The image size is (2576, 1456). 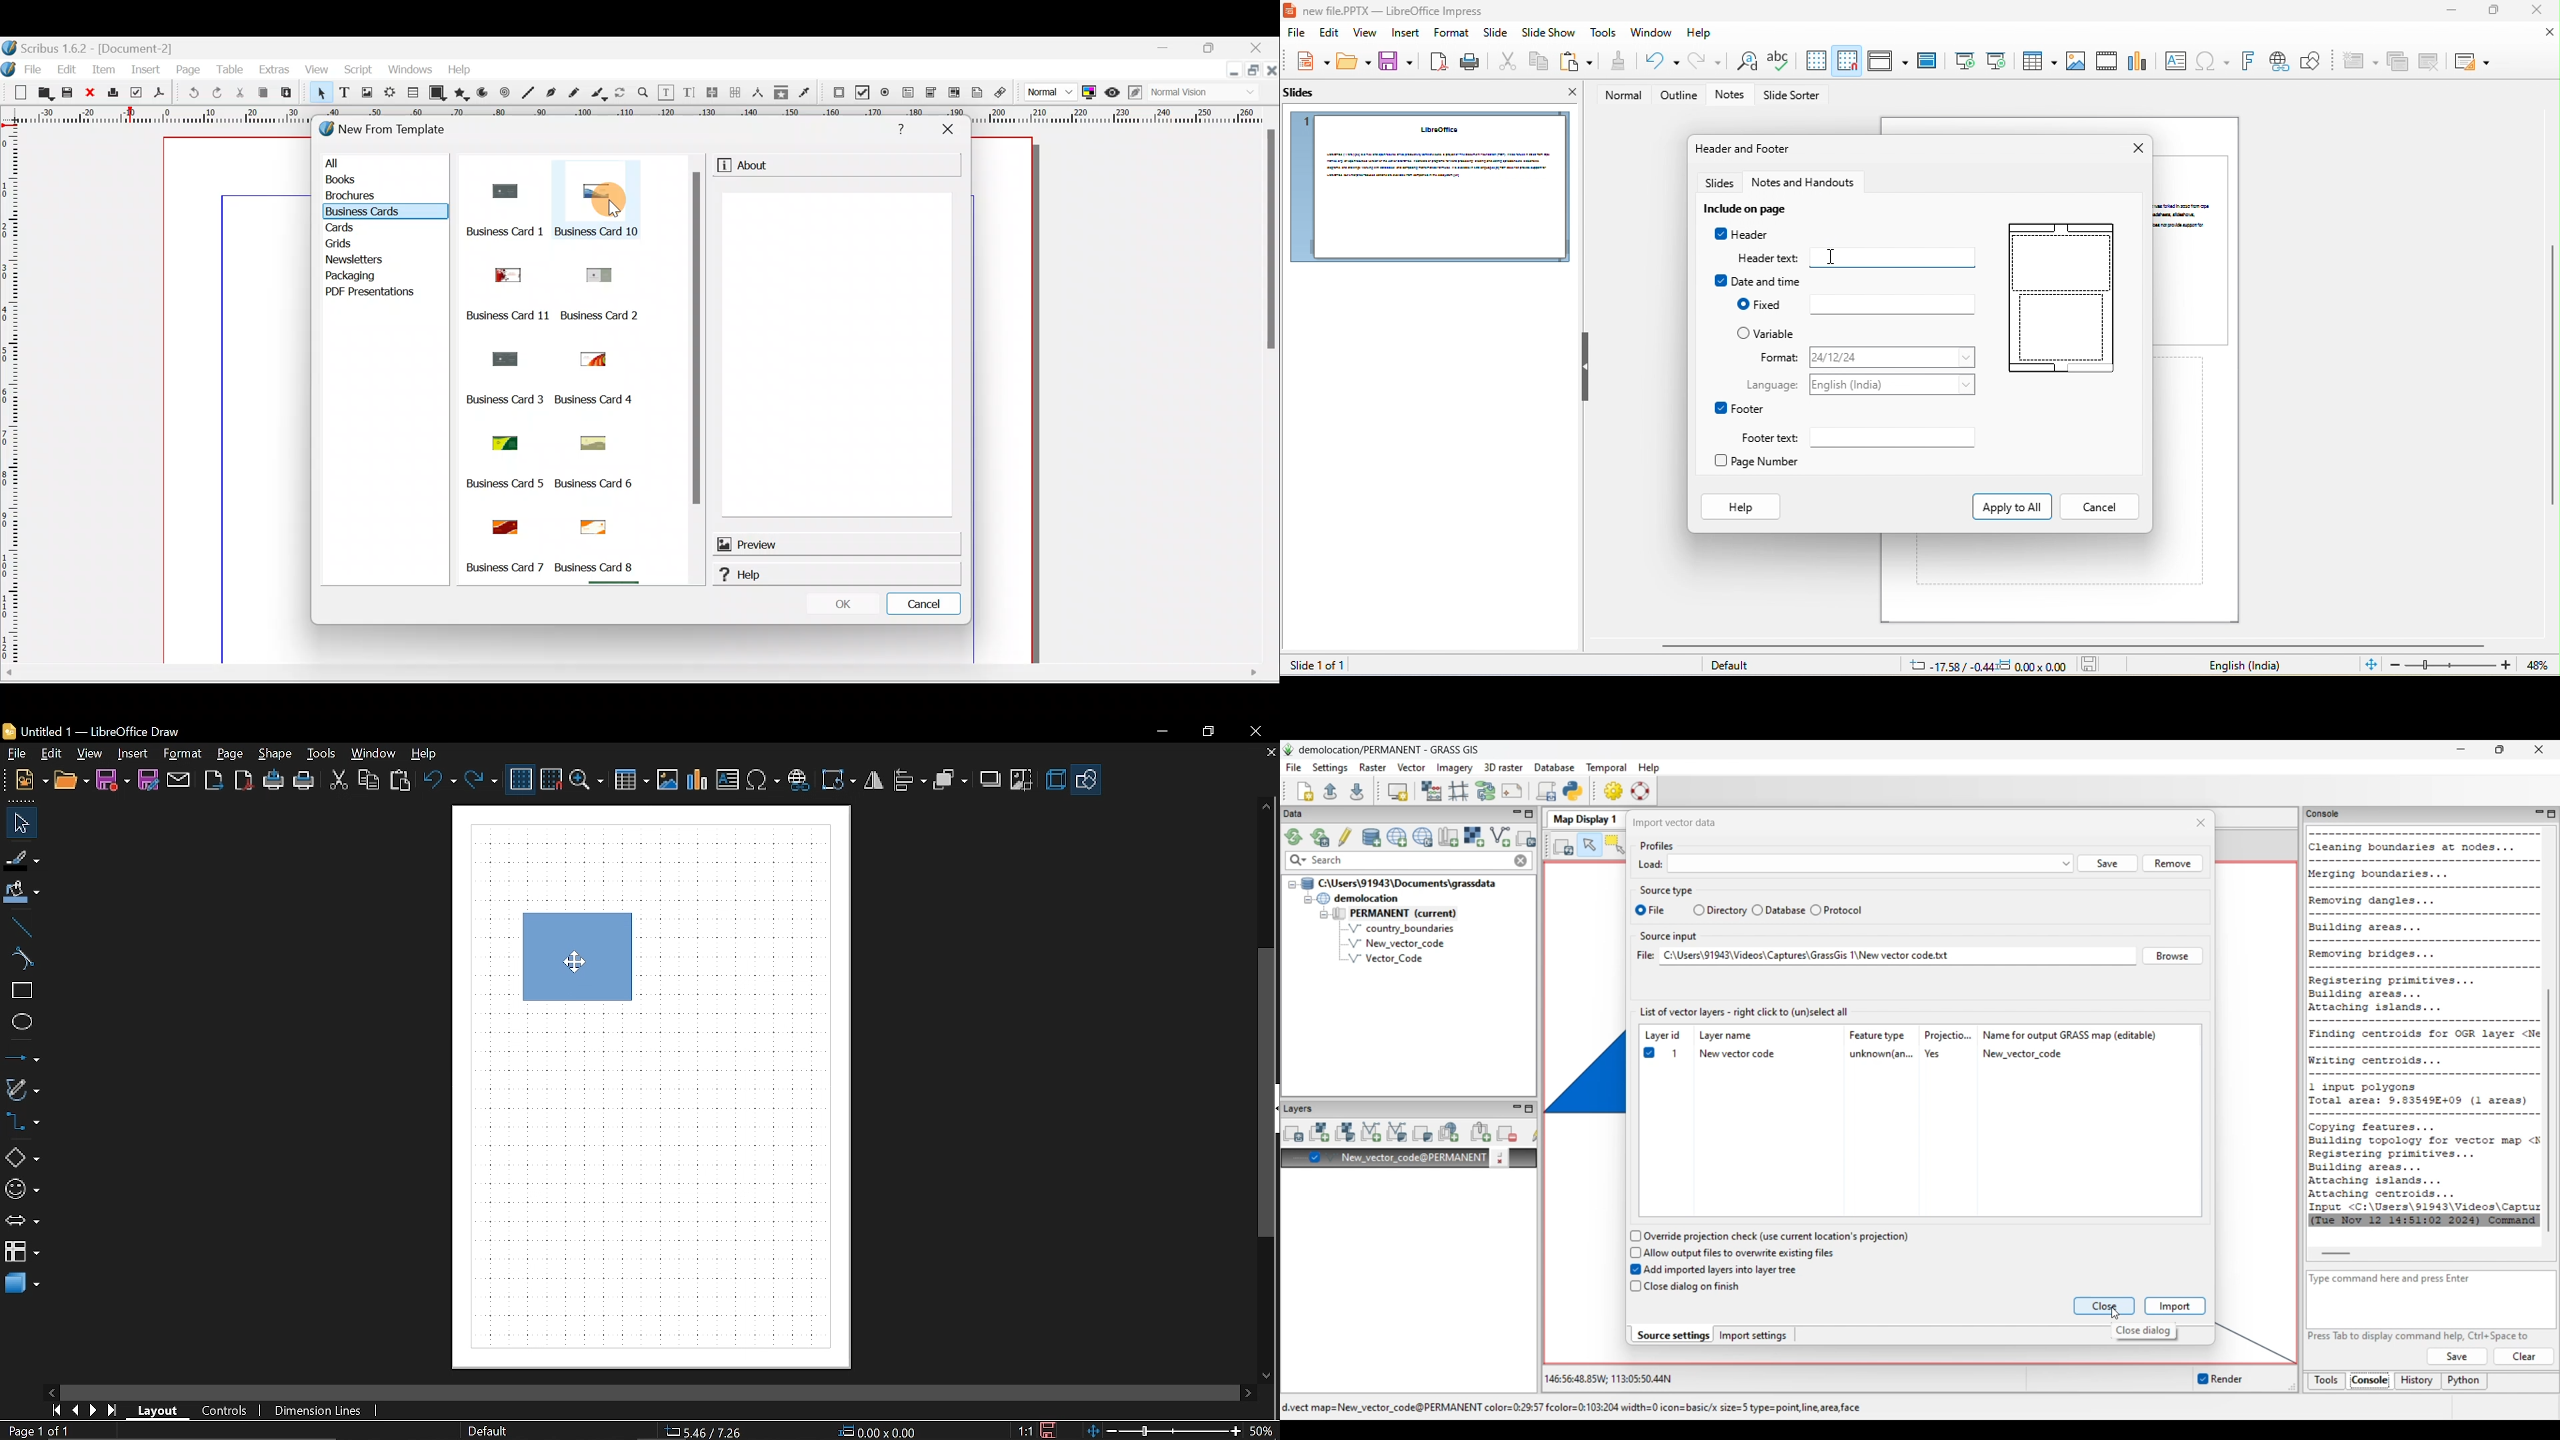 What do you see at coordinates (929, 93) in the screenshot?
I see `PDF combo box` at bounding box center [929, 93].